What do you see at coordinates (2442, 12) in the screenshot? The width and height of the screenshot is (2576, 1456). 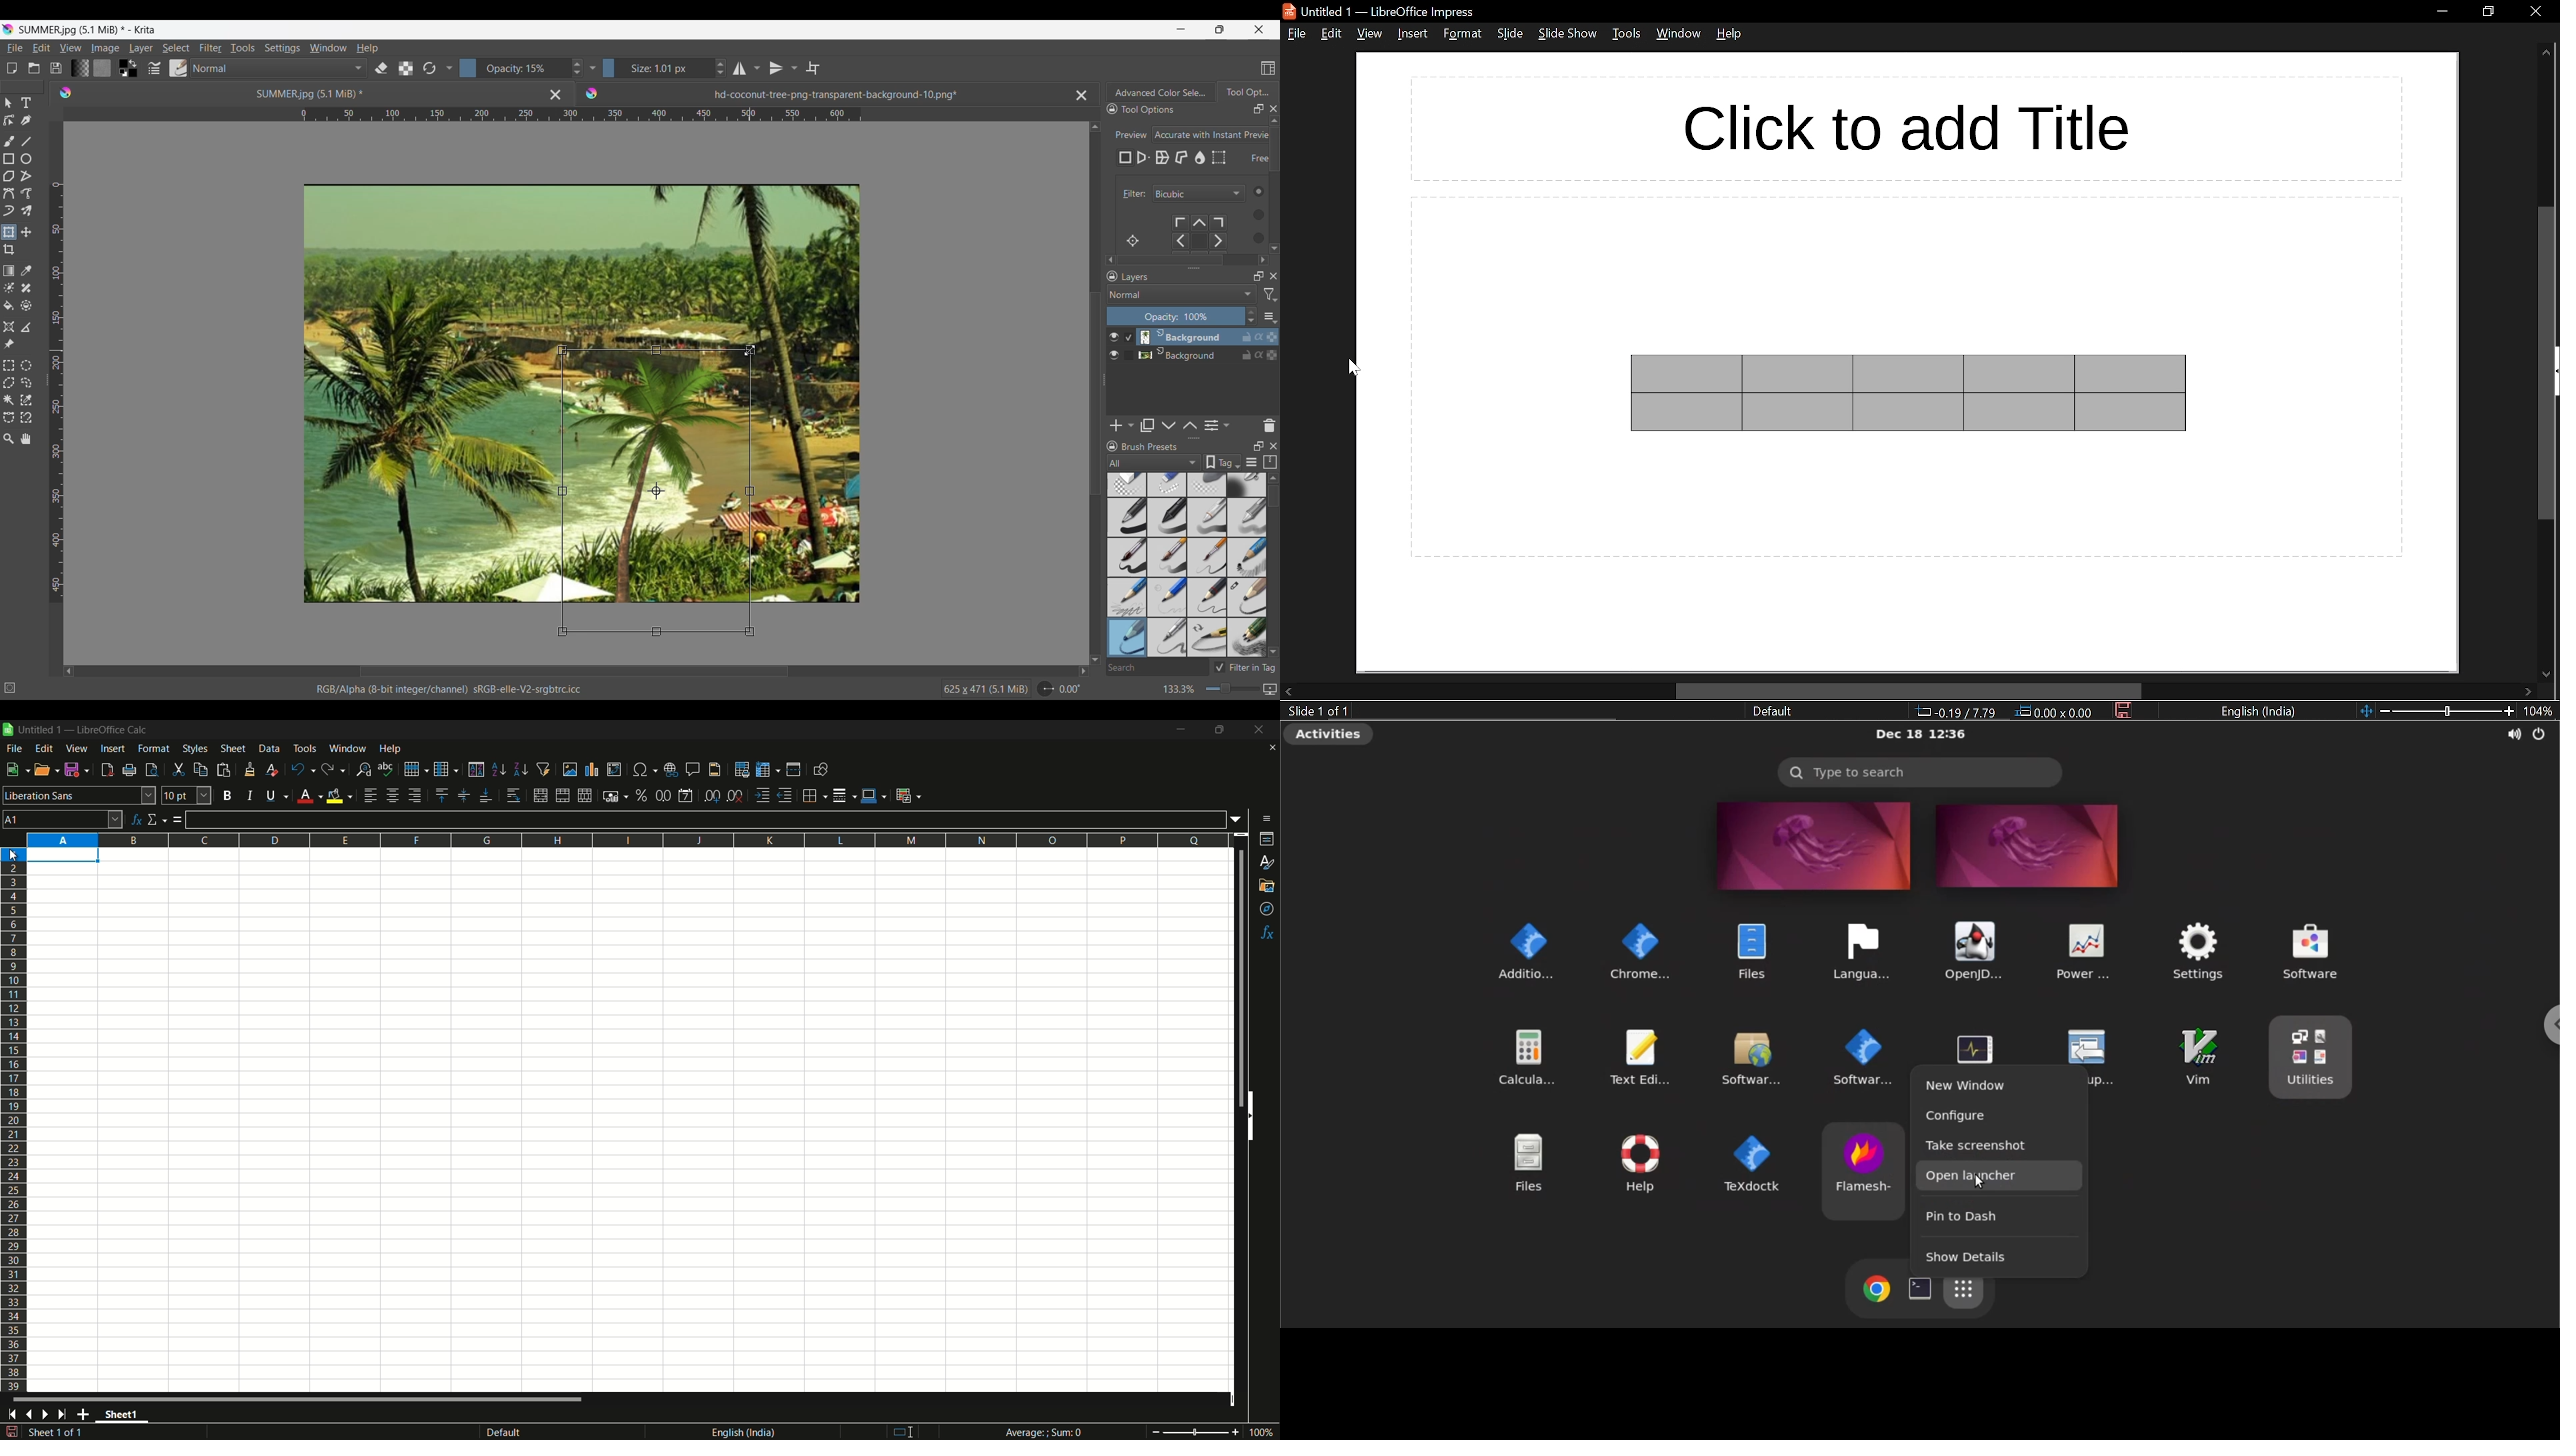 I see `minimize` at bounding box center [2442, 12].